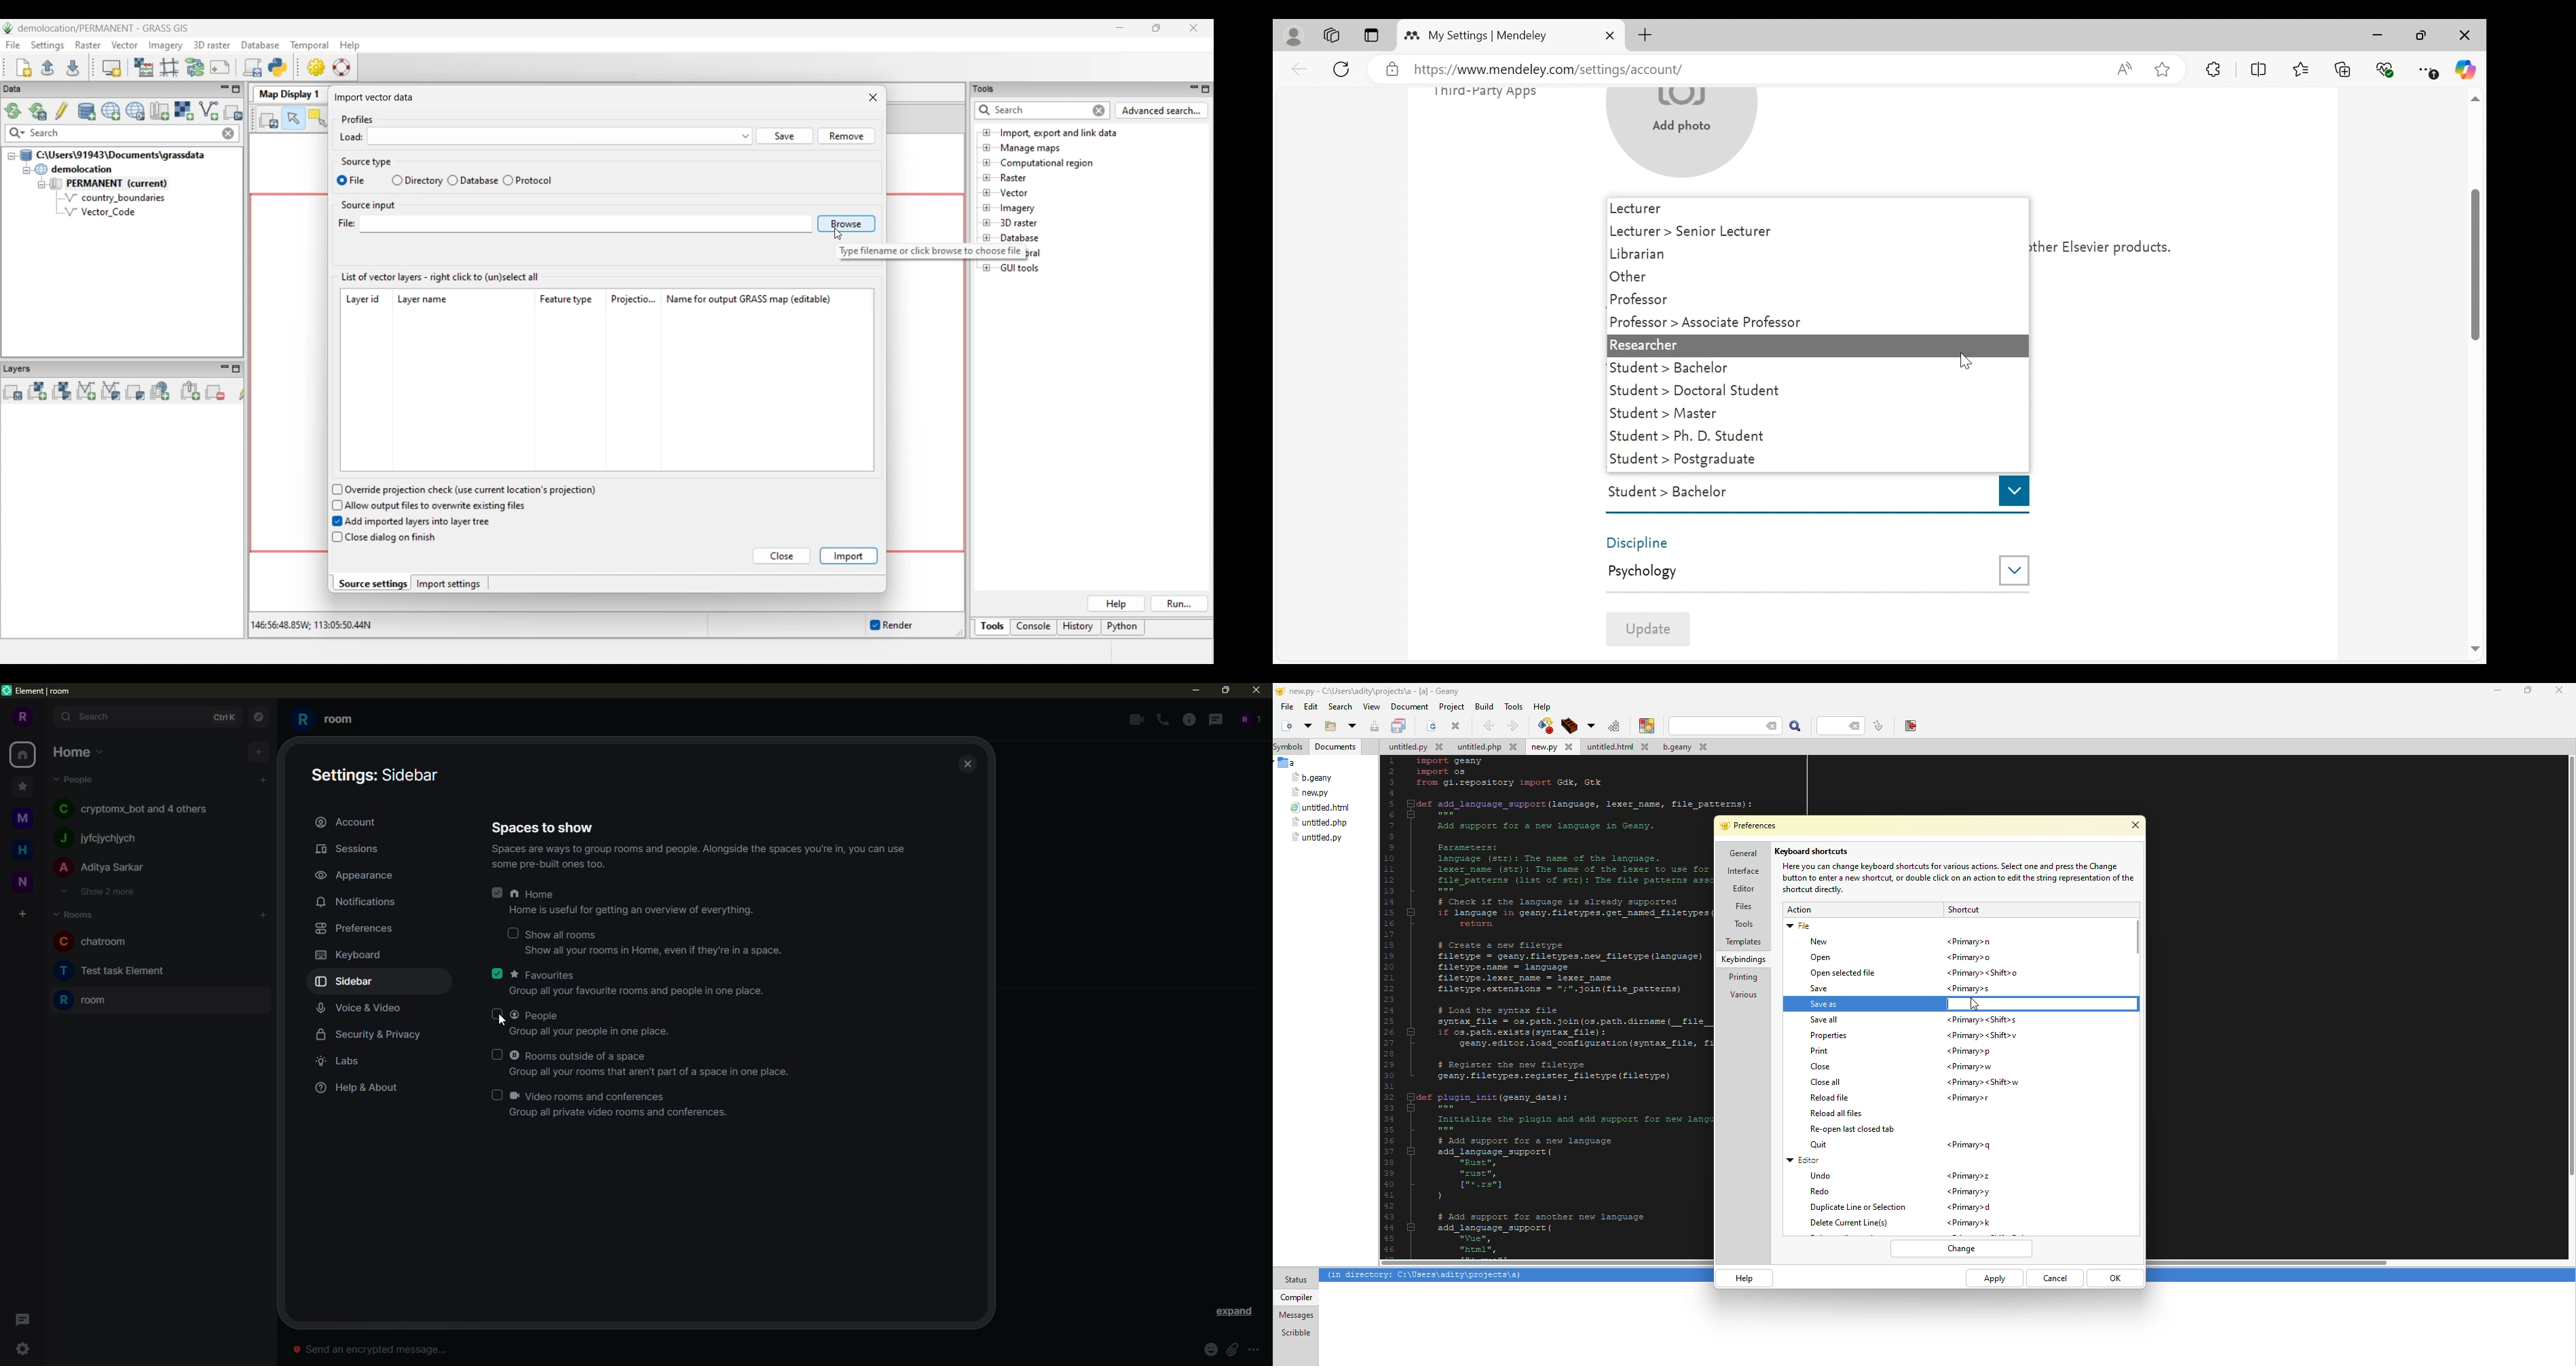 The image size is (2576, 1372). I want to click on Student > Bachelor, so click(1794, 492).